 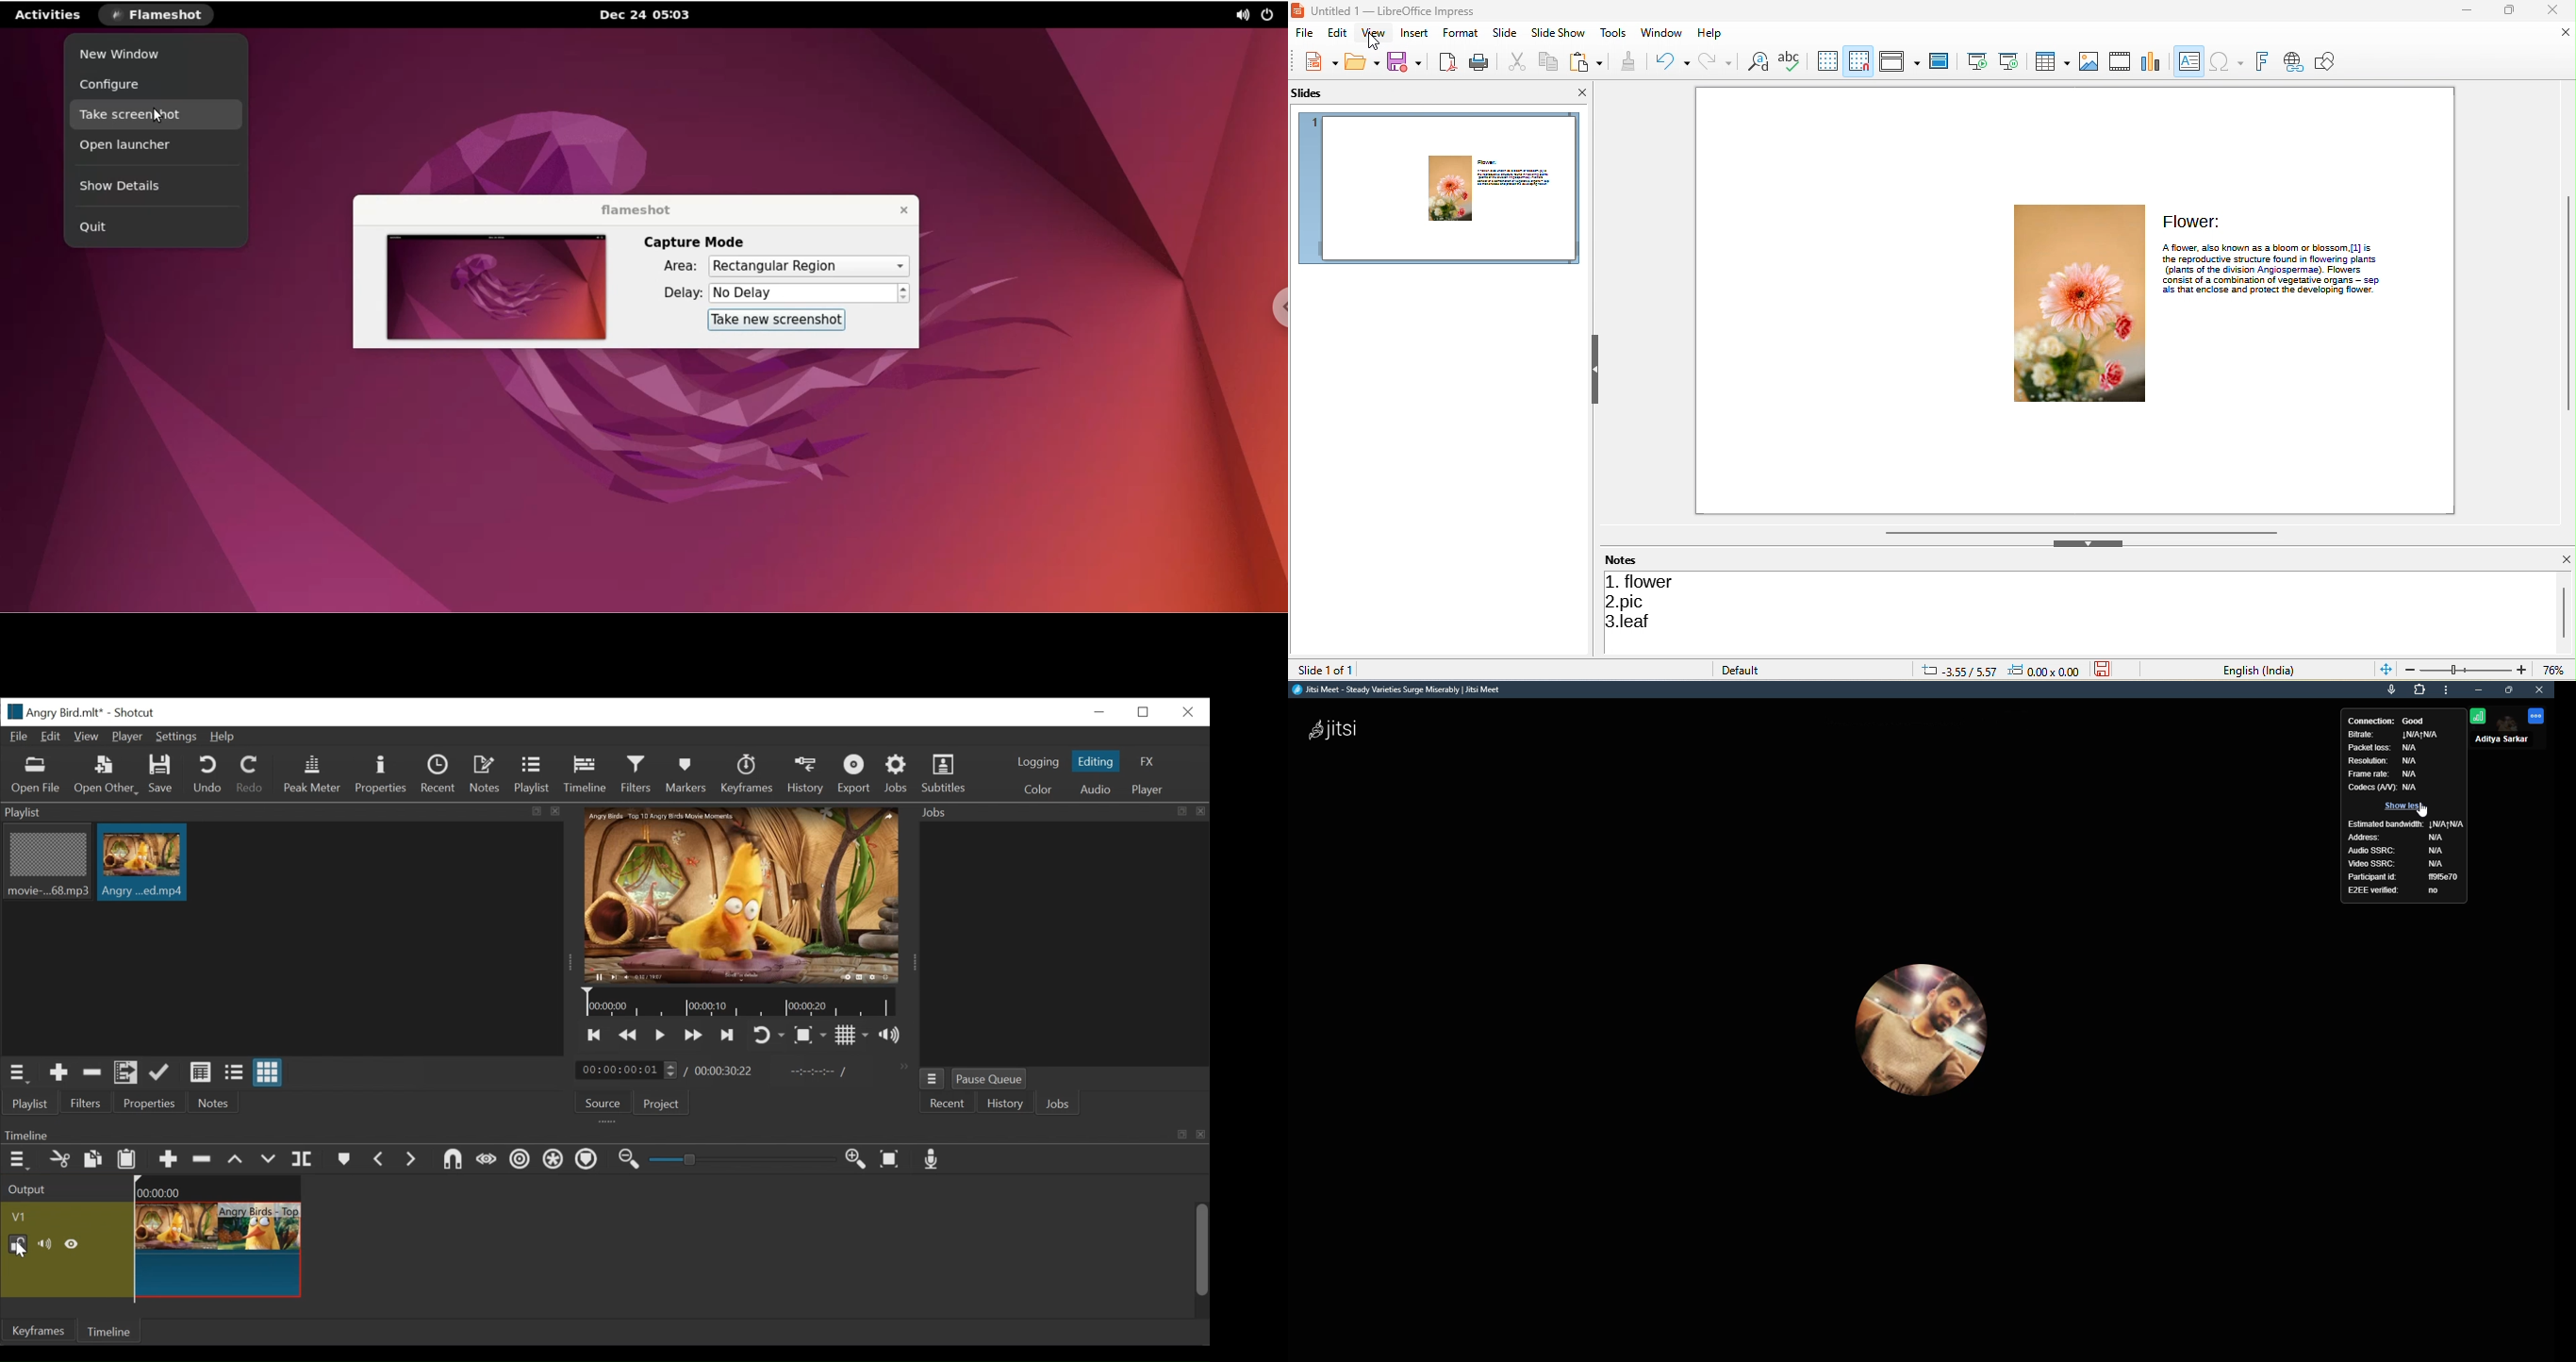 What do you see at coordinates (1321, 61) in the screenshot?
I see `new` at bounding box center [1321, 61].